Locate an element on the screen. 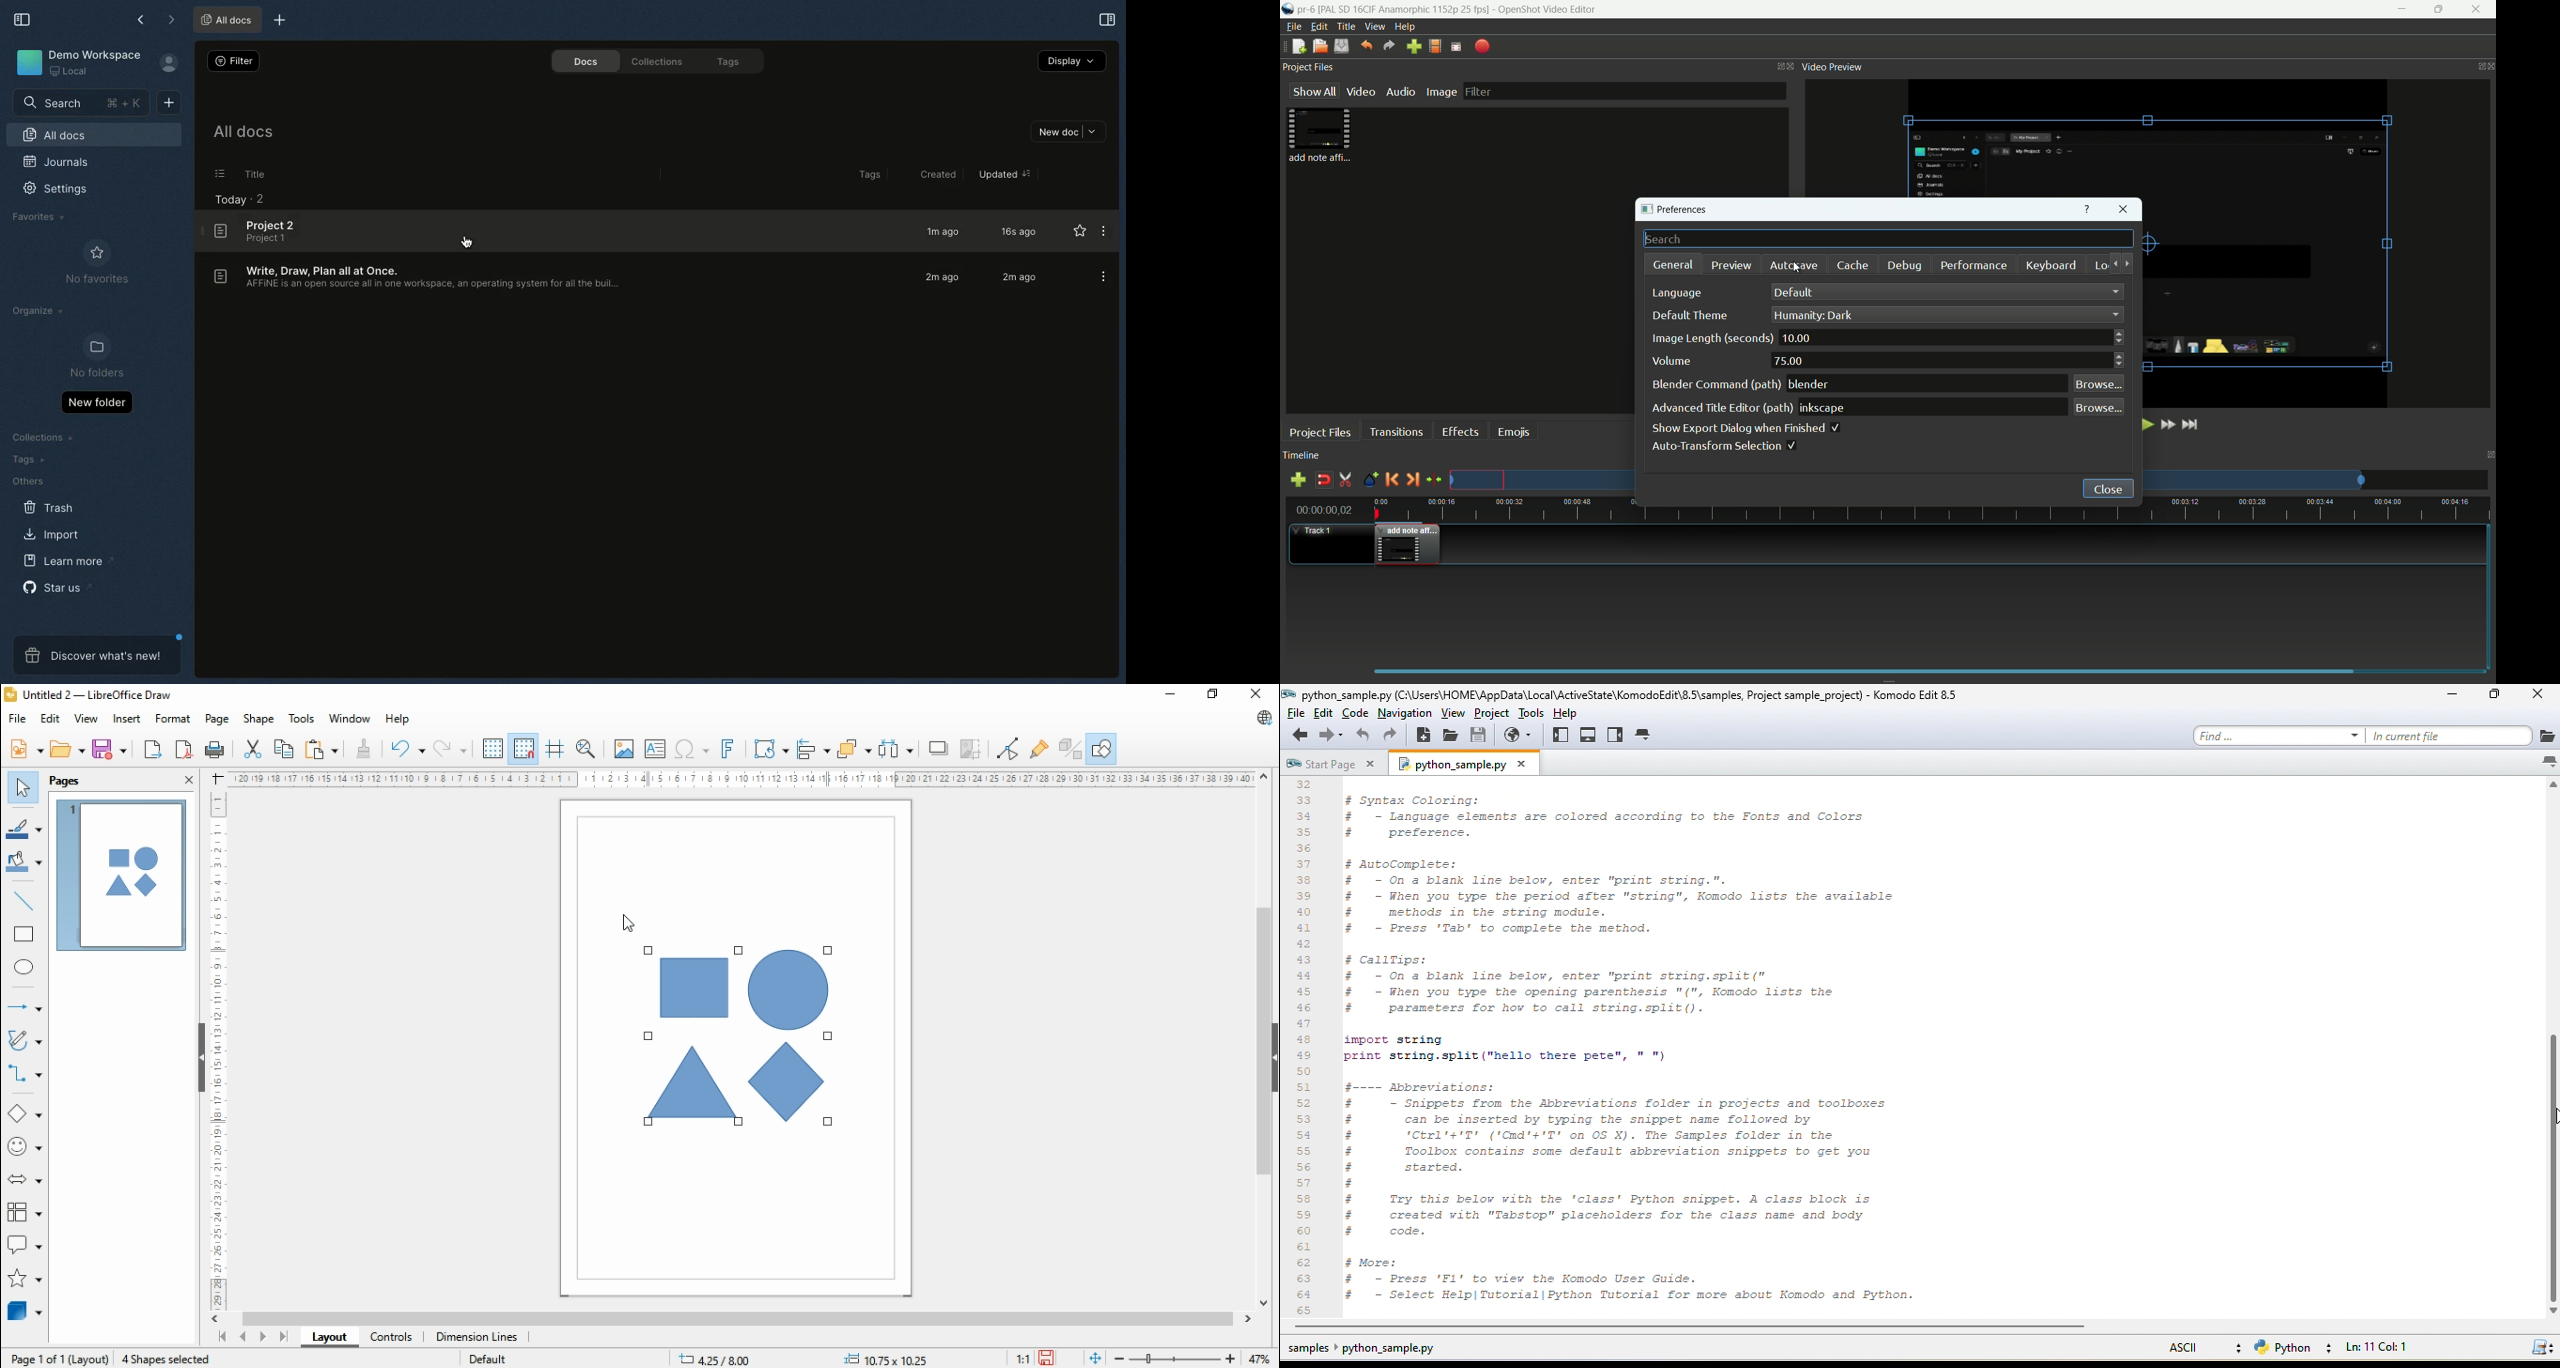  print is located at coordinates (215, 750).